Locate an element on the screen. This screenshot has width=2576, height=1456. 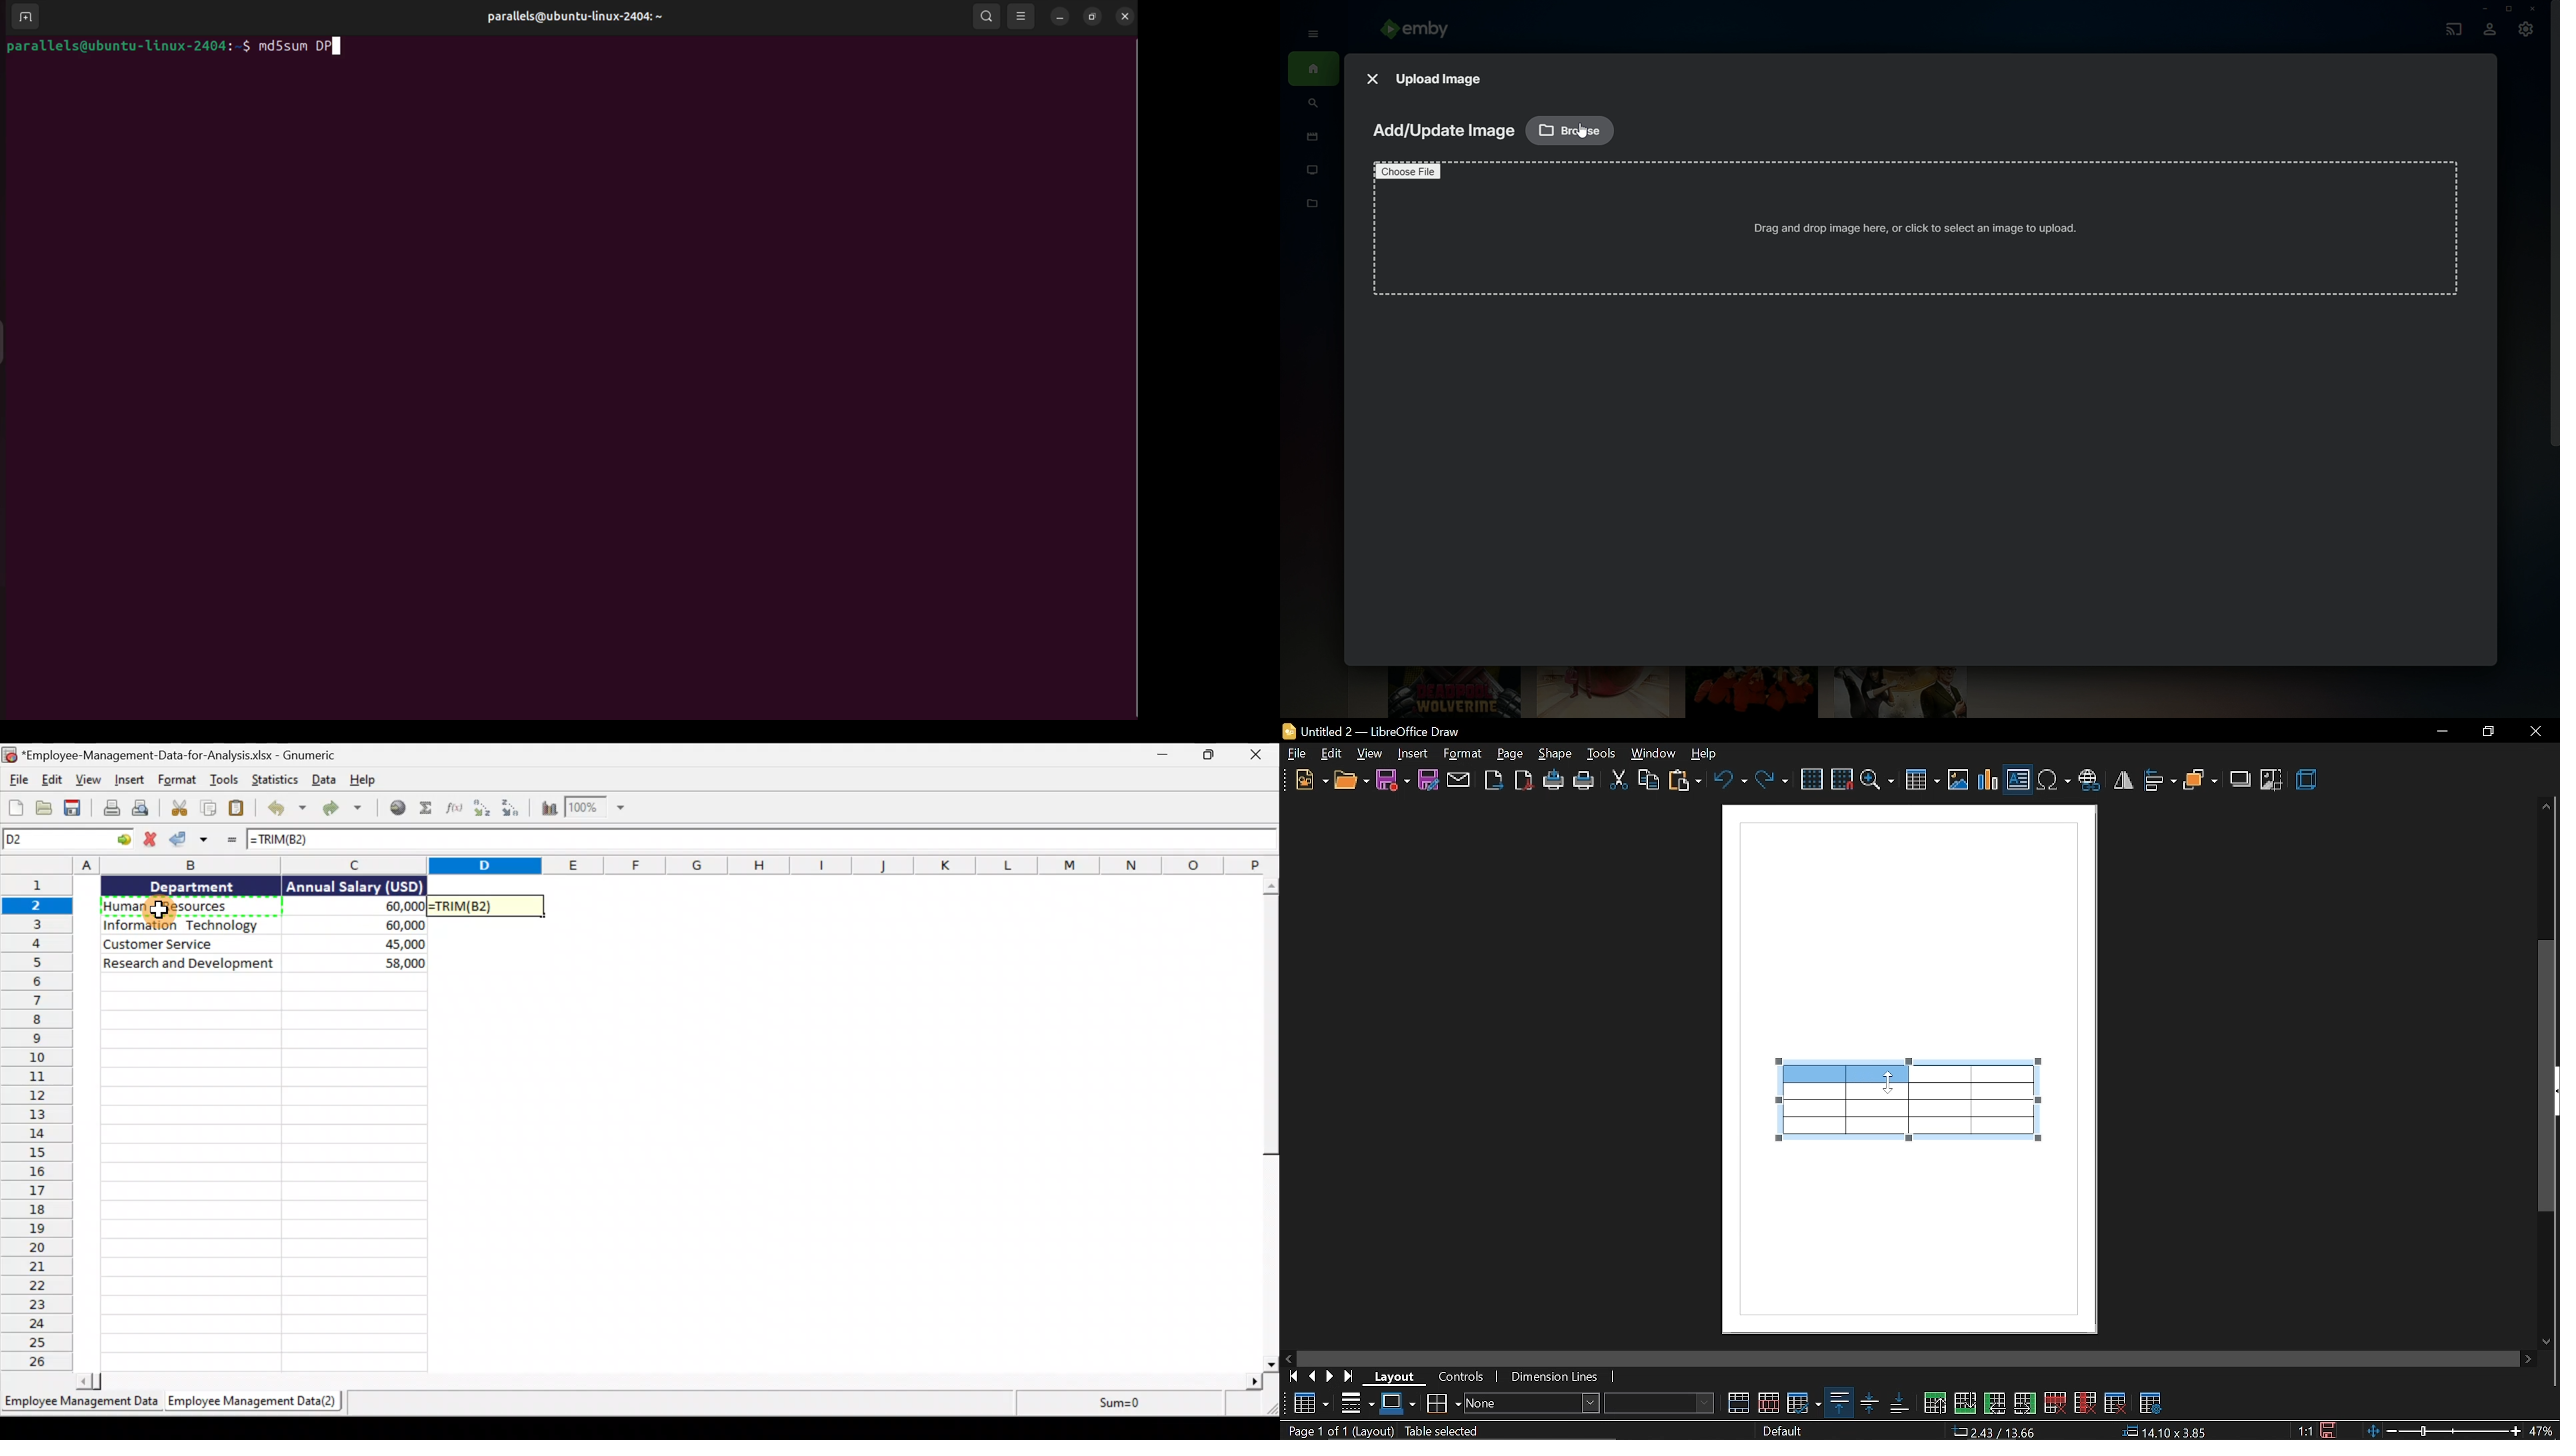
Cell name is located at coordinates (69, 839).